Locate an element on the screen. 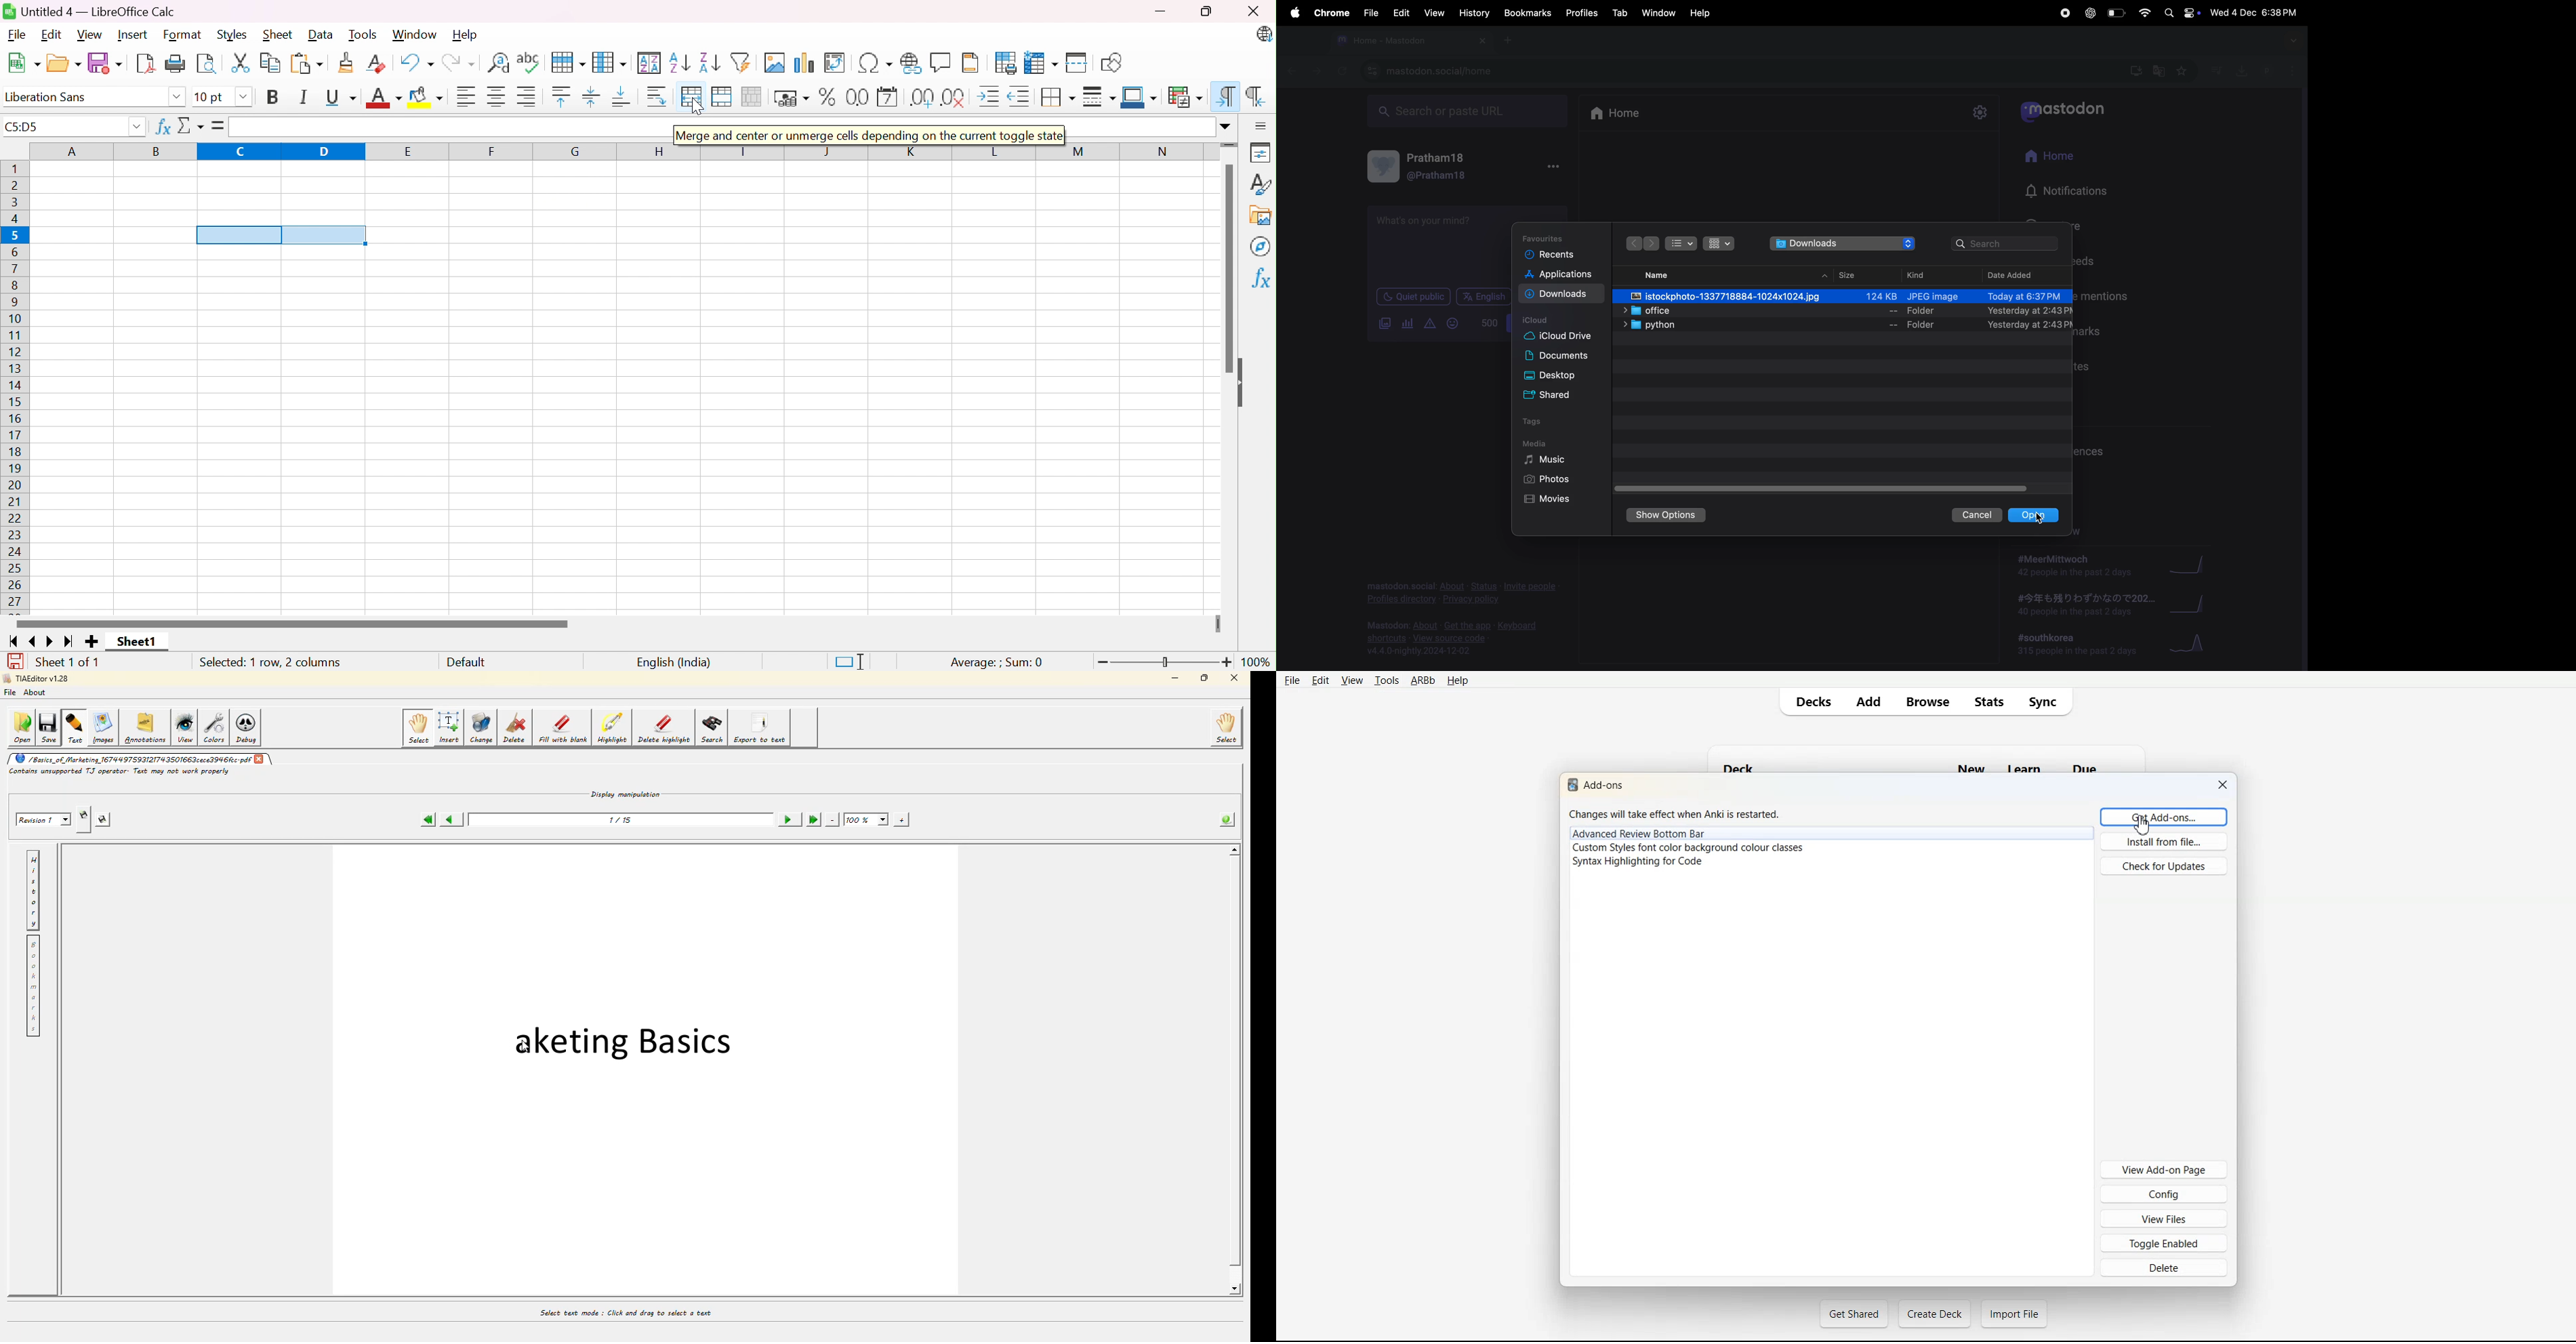 This screenshot has width=2576, height=1344. Clear Direct Formatting is located at coordinates (378, 63).